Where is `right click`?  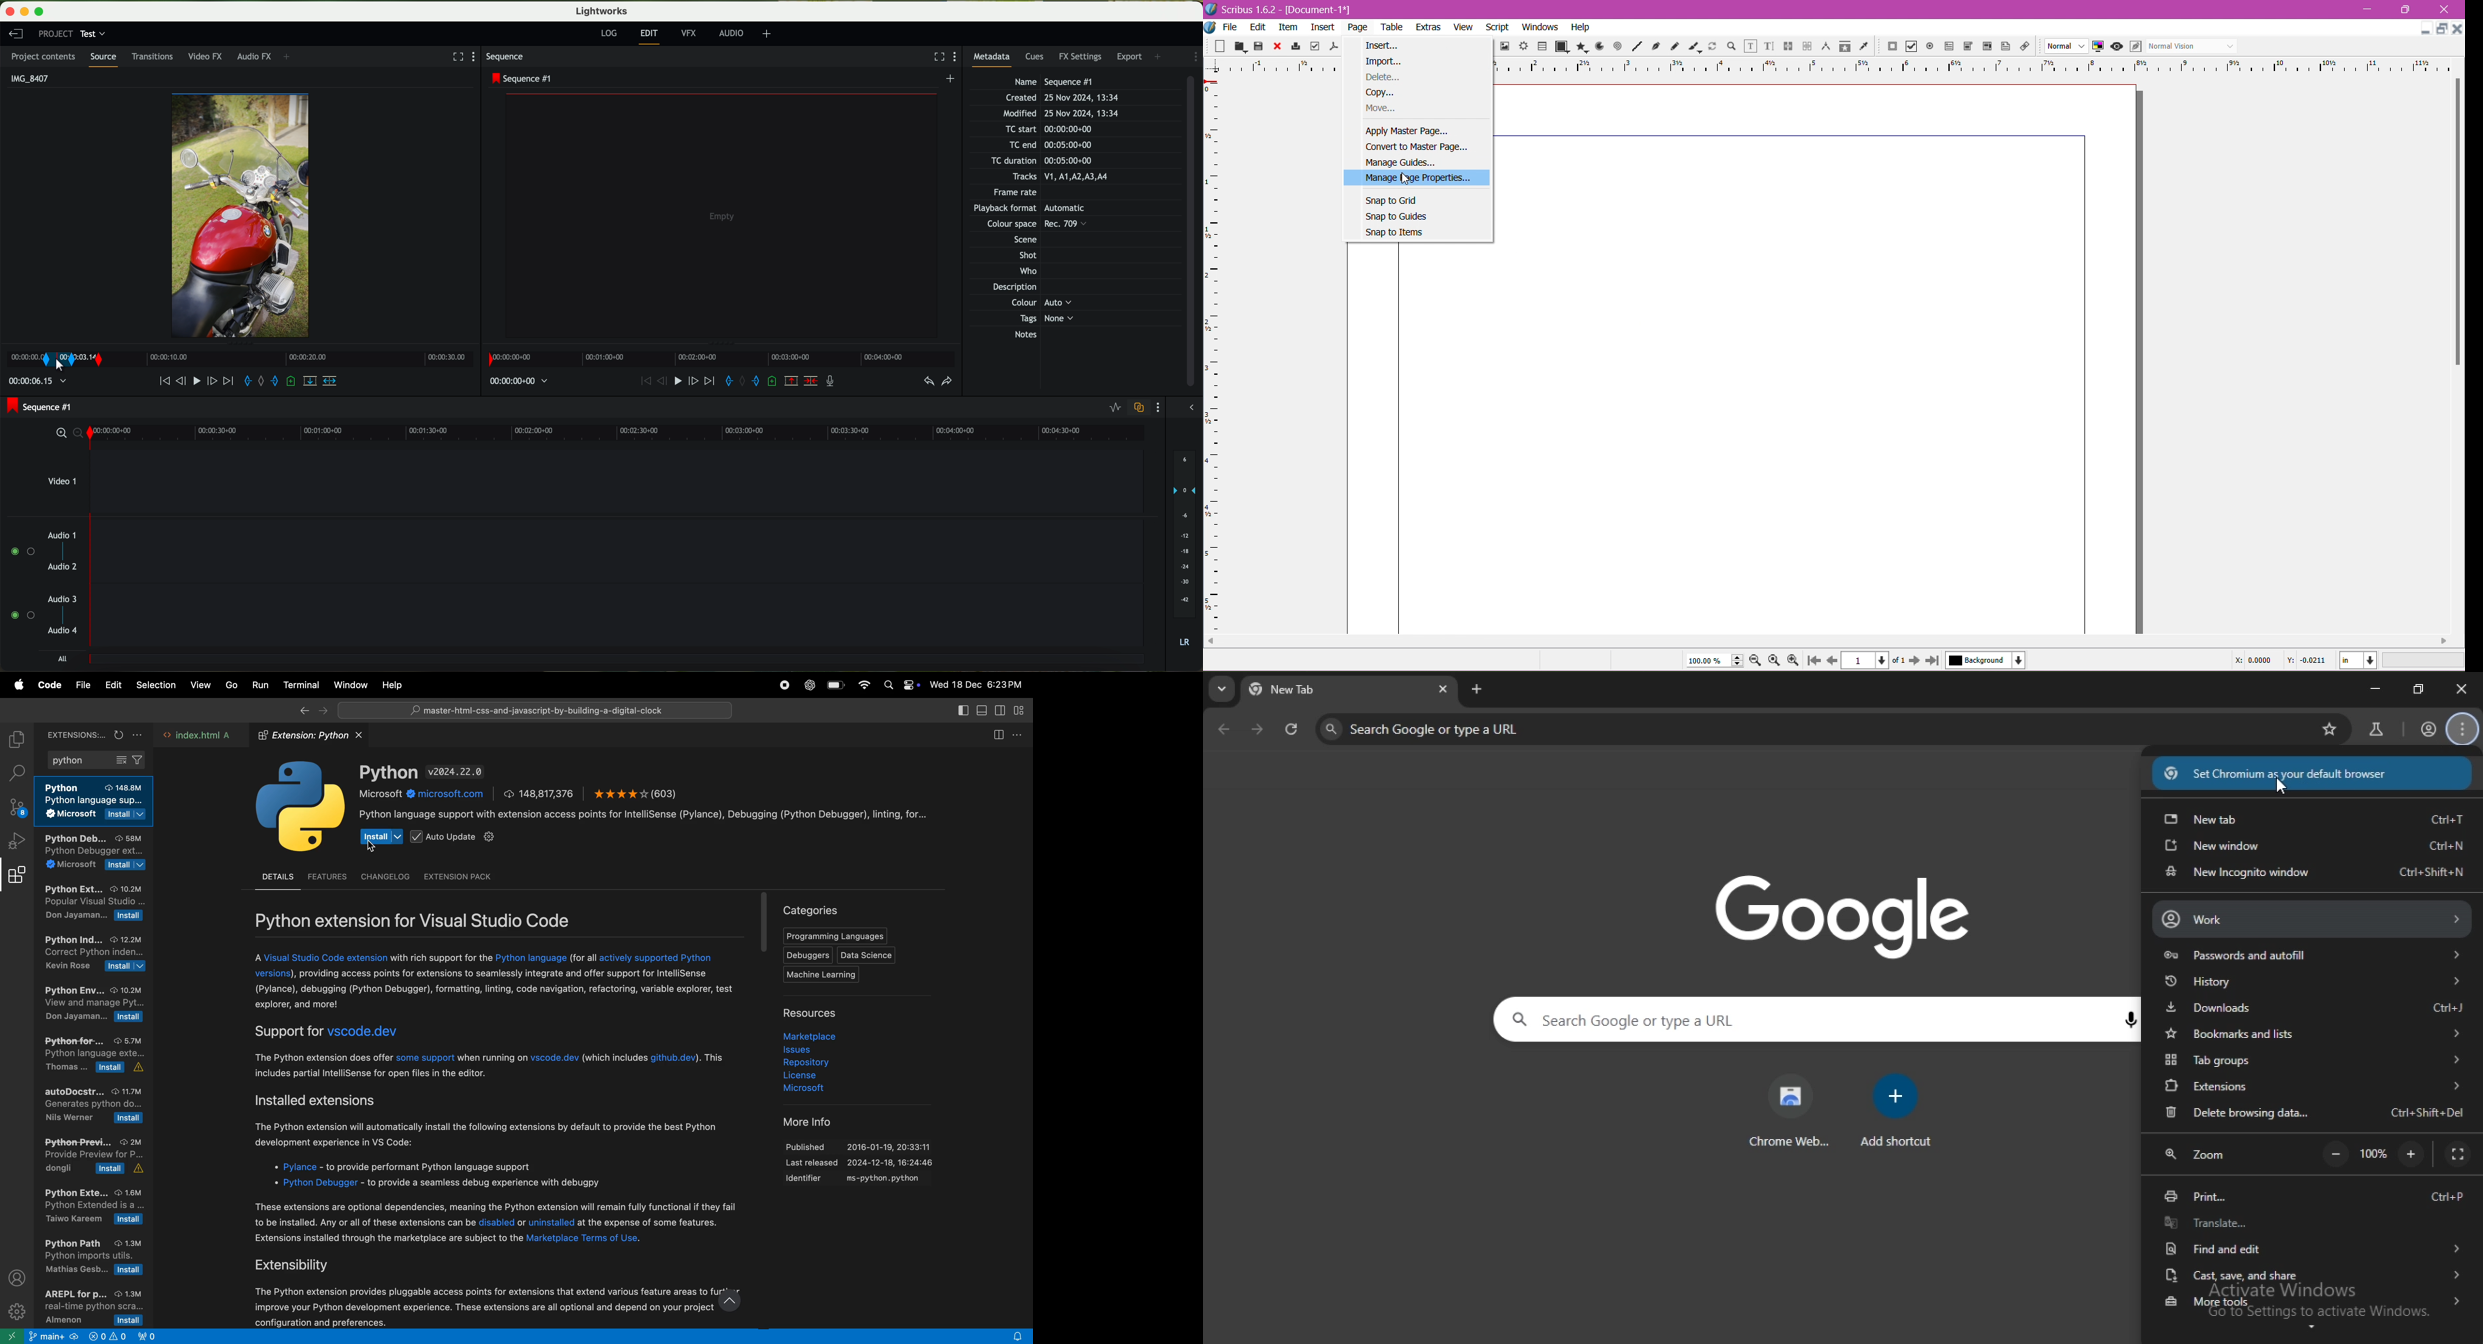 right click is located at coordinates (61, 365).